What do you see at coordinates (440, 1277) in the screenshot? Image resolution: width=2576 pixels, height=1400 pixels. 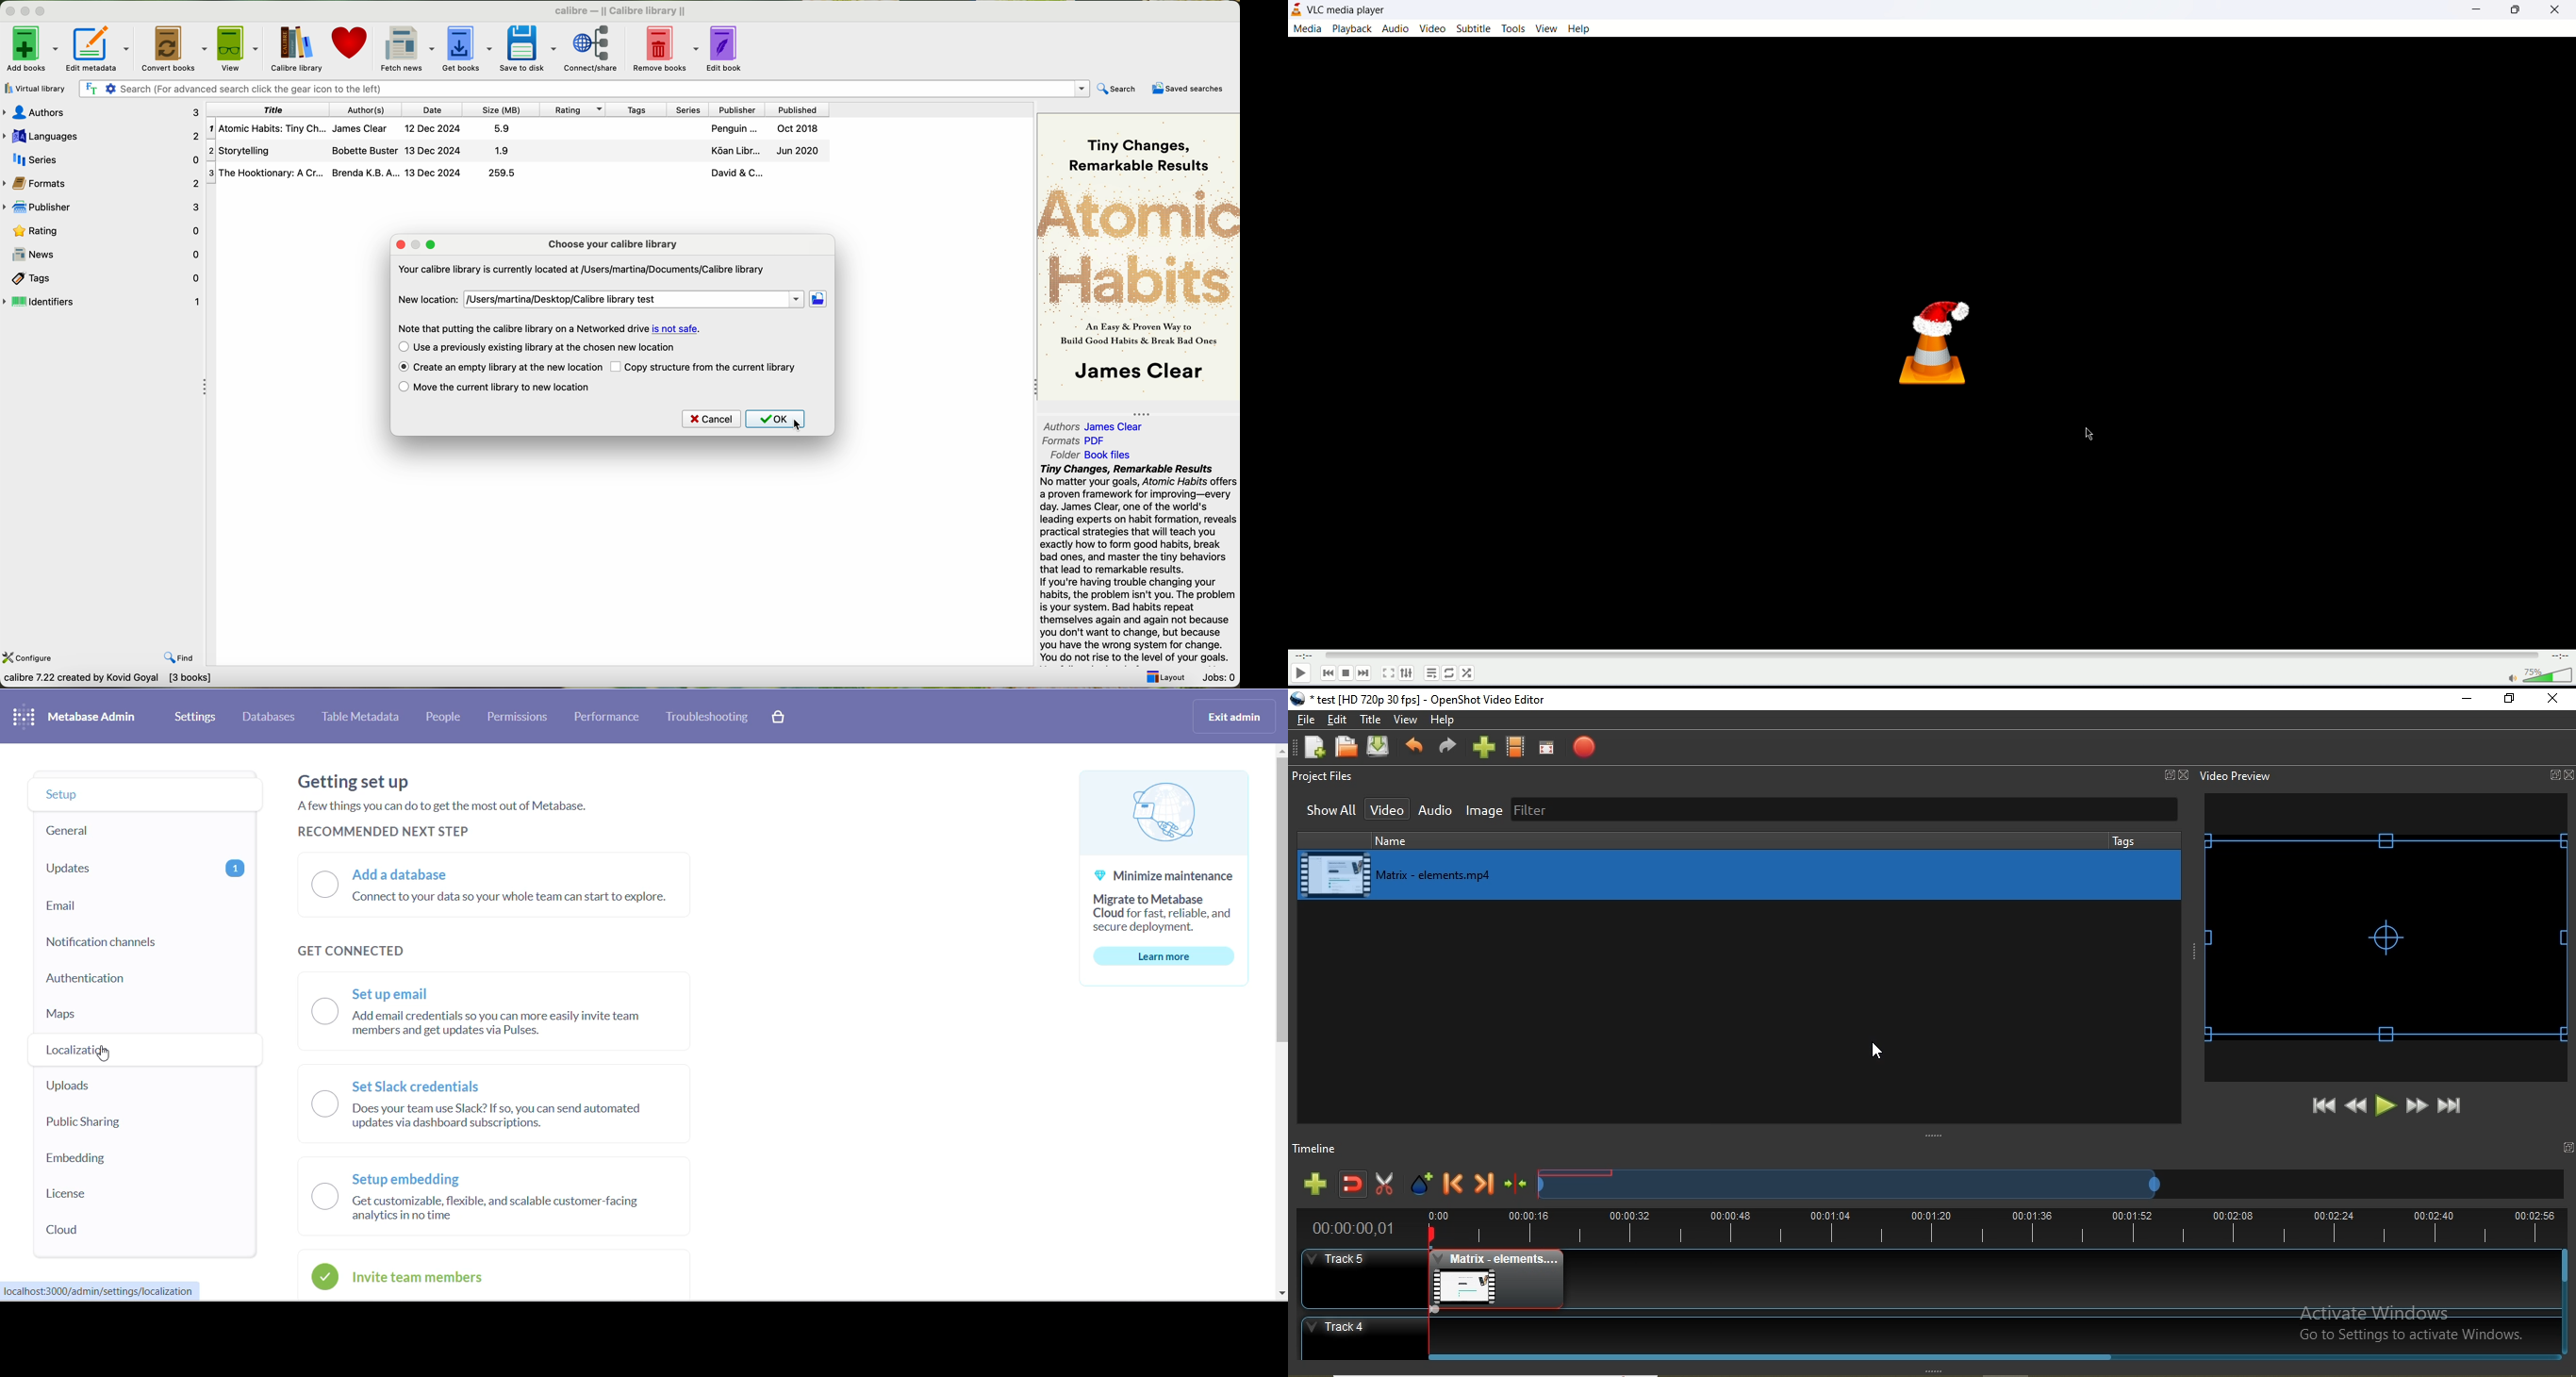 I see `invite team member button` at bounding box center [440, 1277].